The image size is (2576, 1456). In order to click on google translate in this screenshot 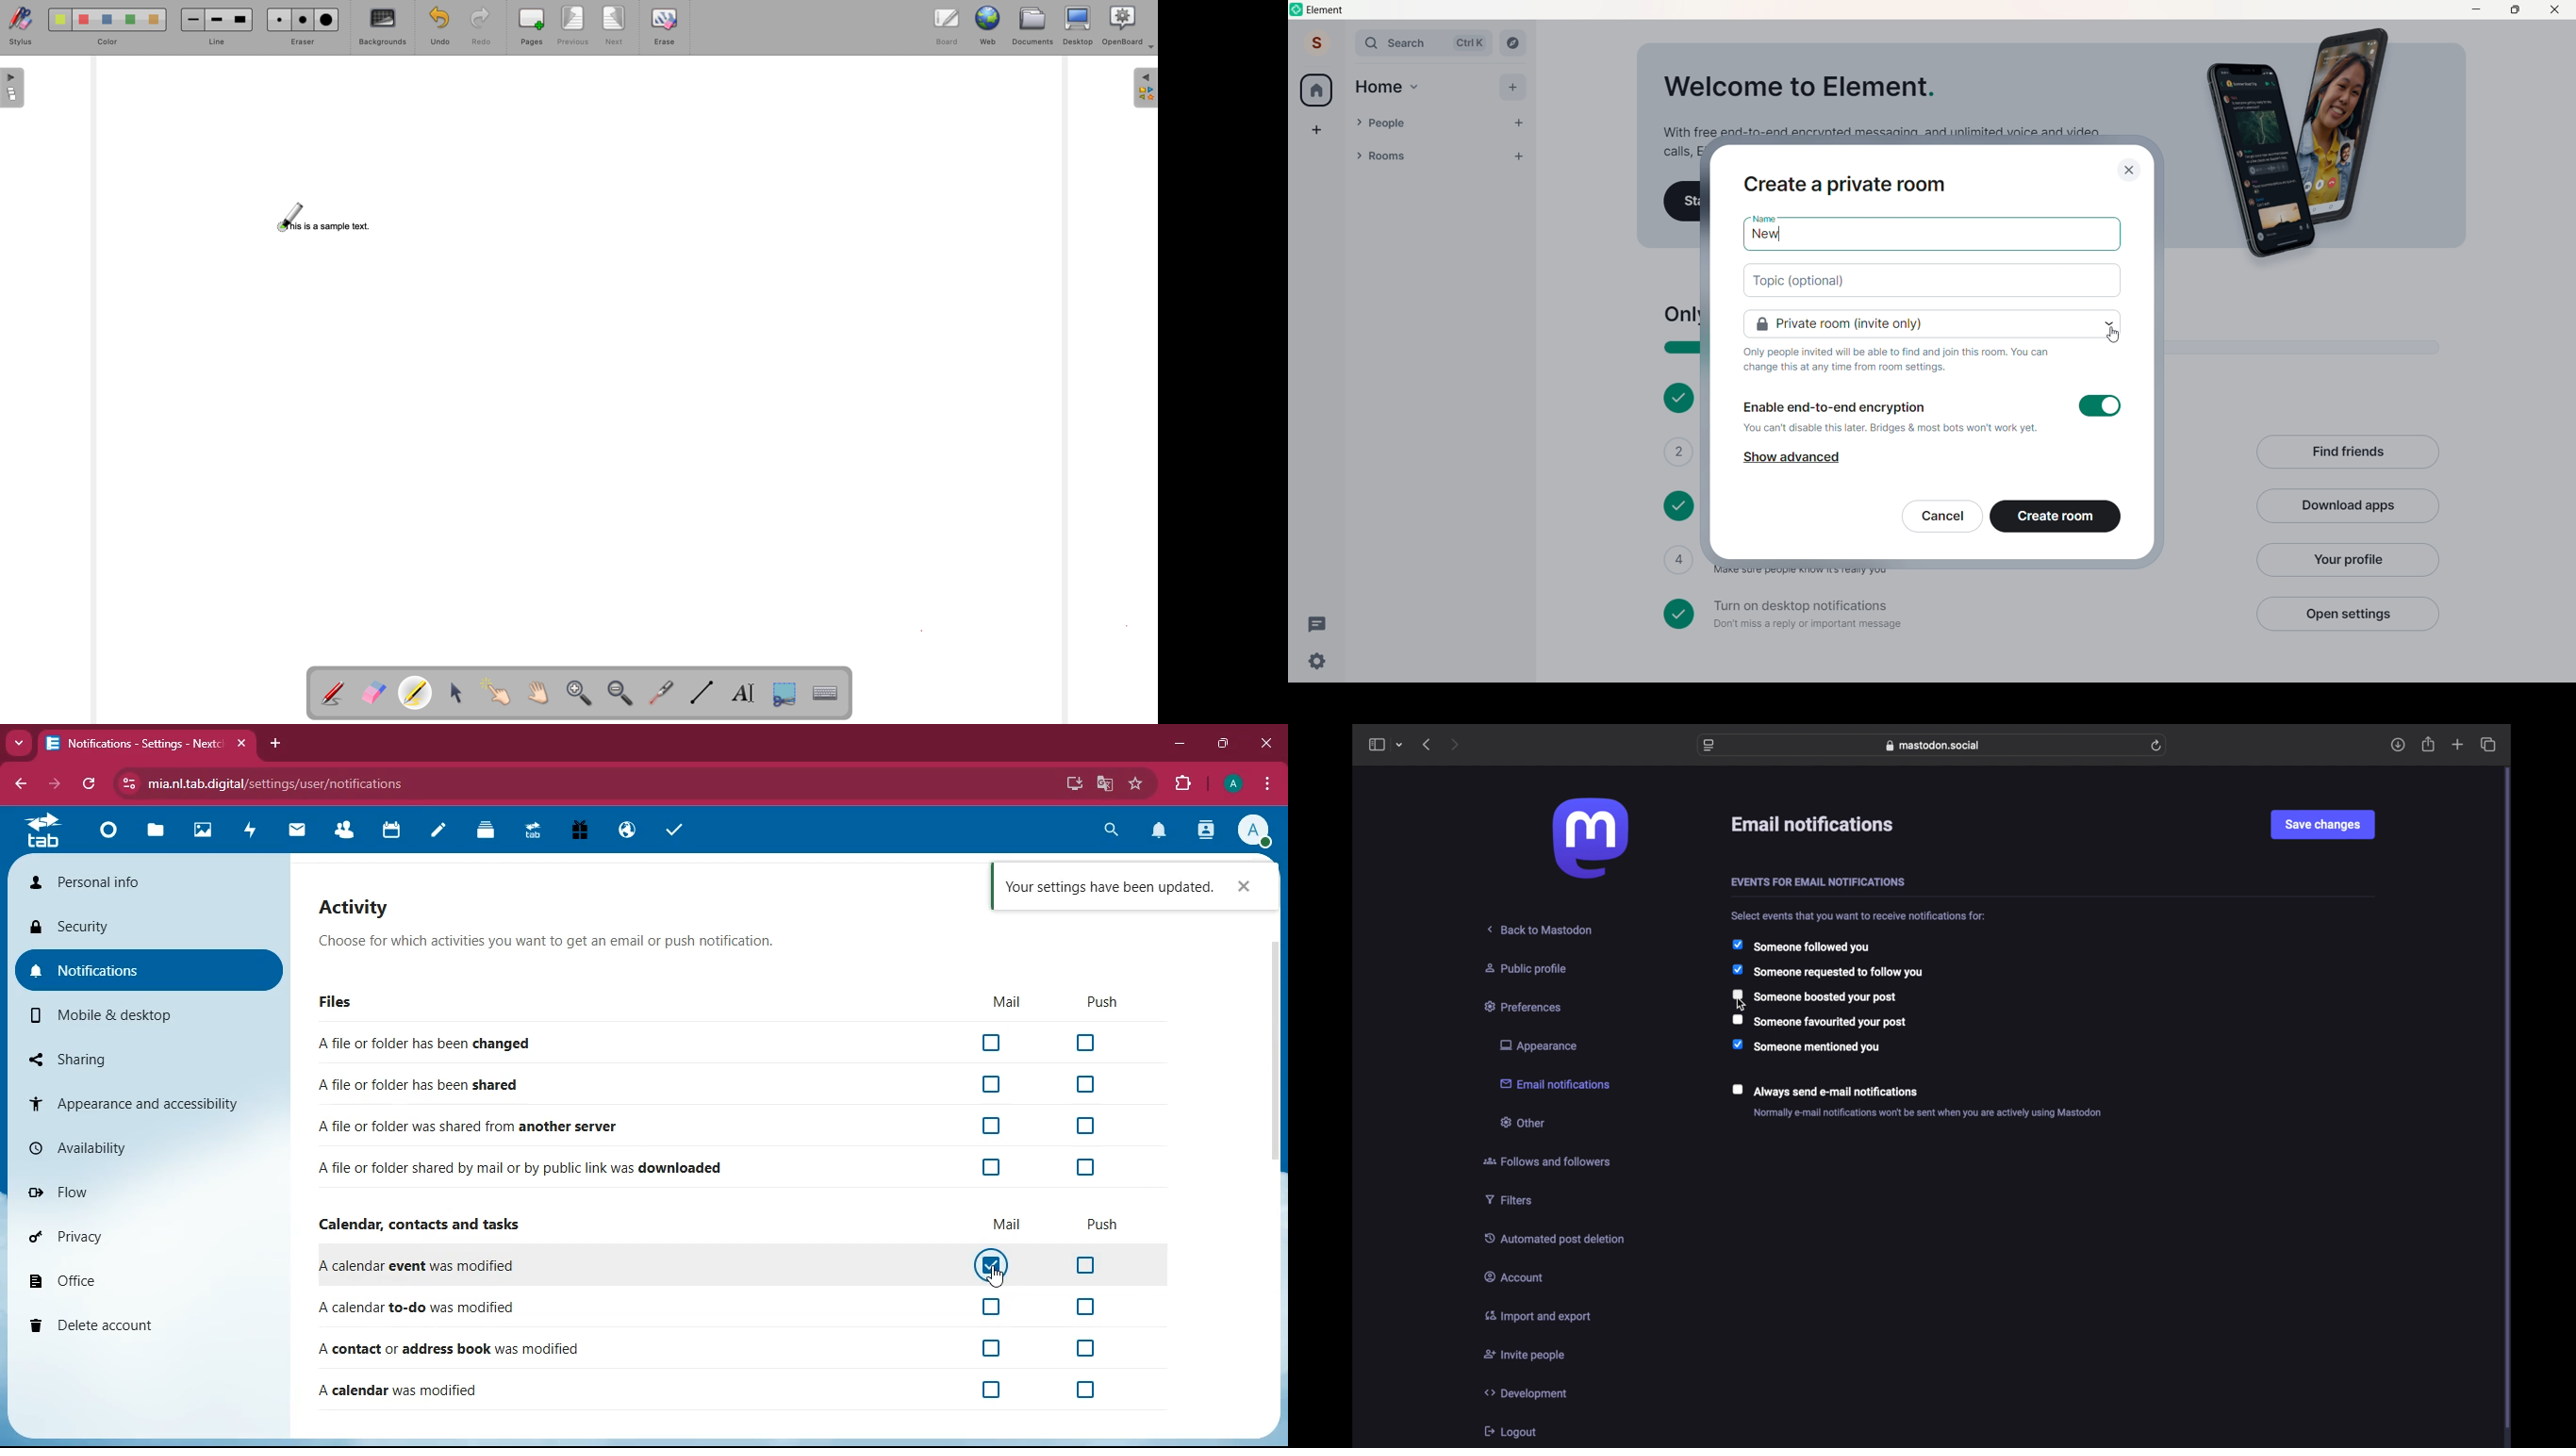, I will do `click(1107, 782)`.